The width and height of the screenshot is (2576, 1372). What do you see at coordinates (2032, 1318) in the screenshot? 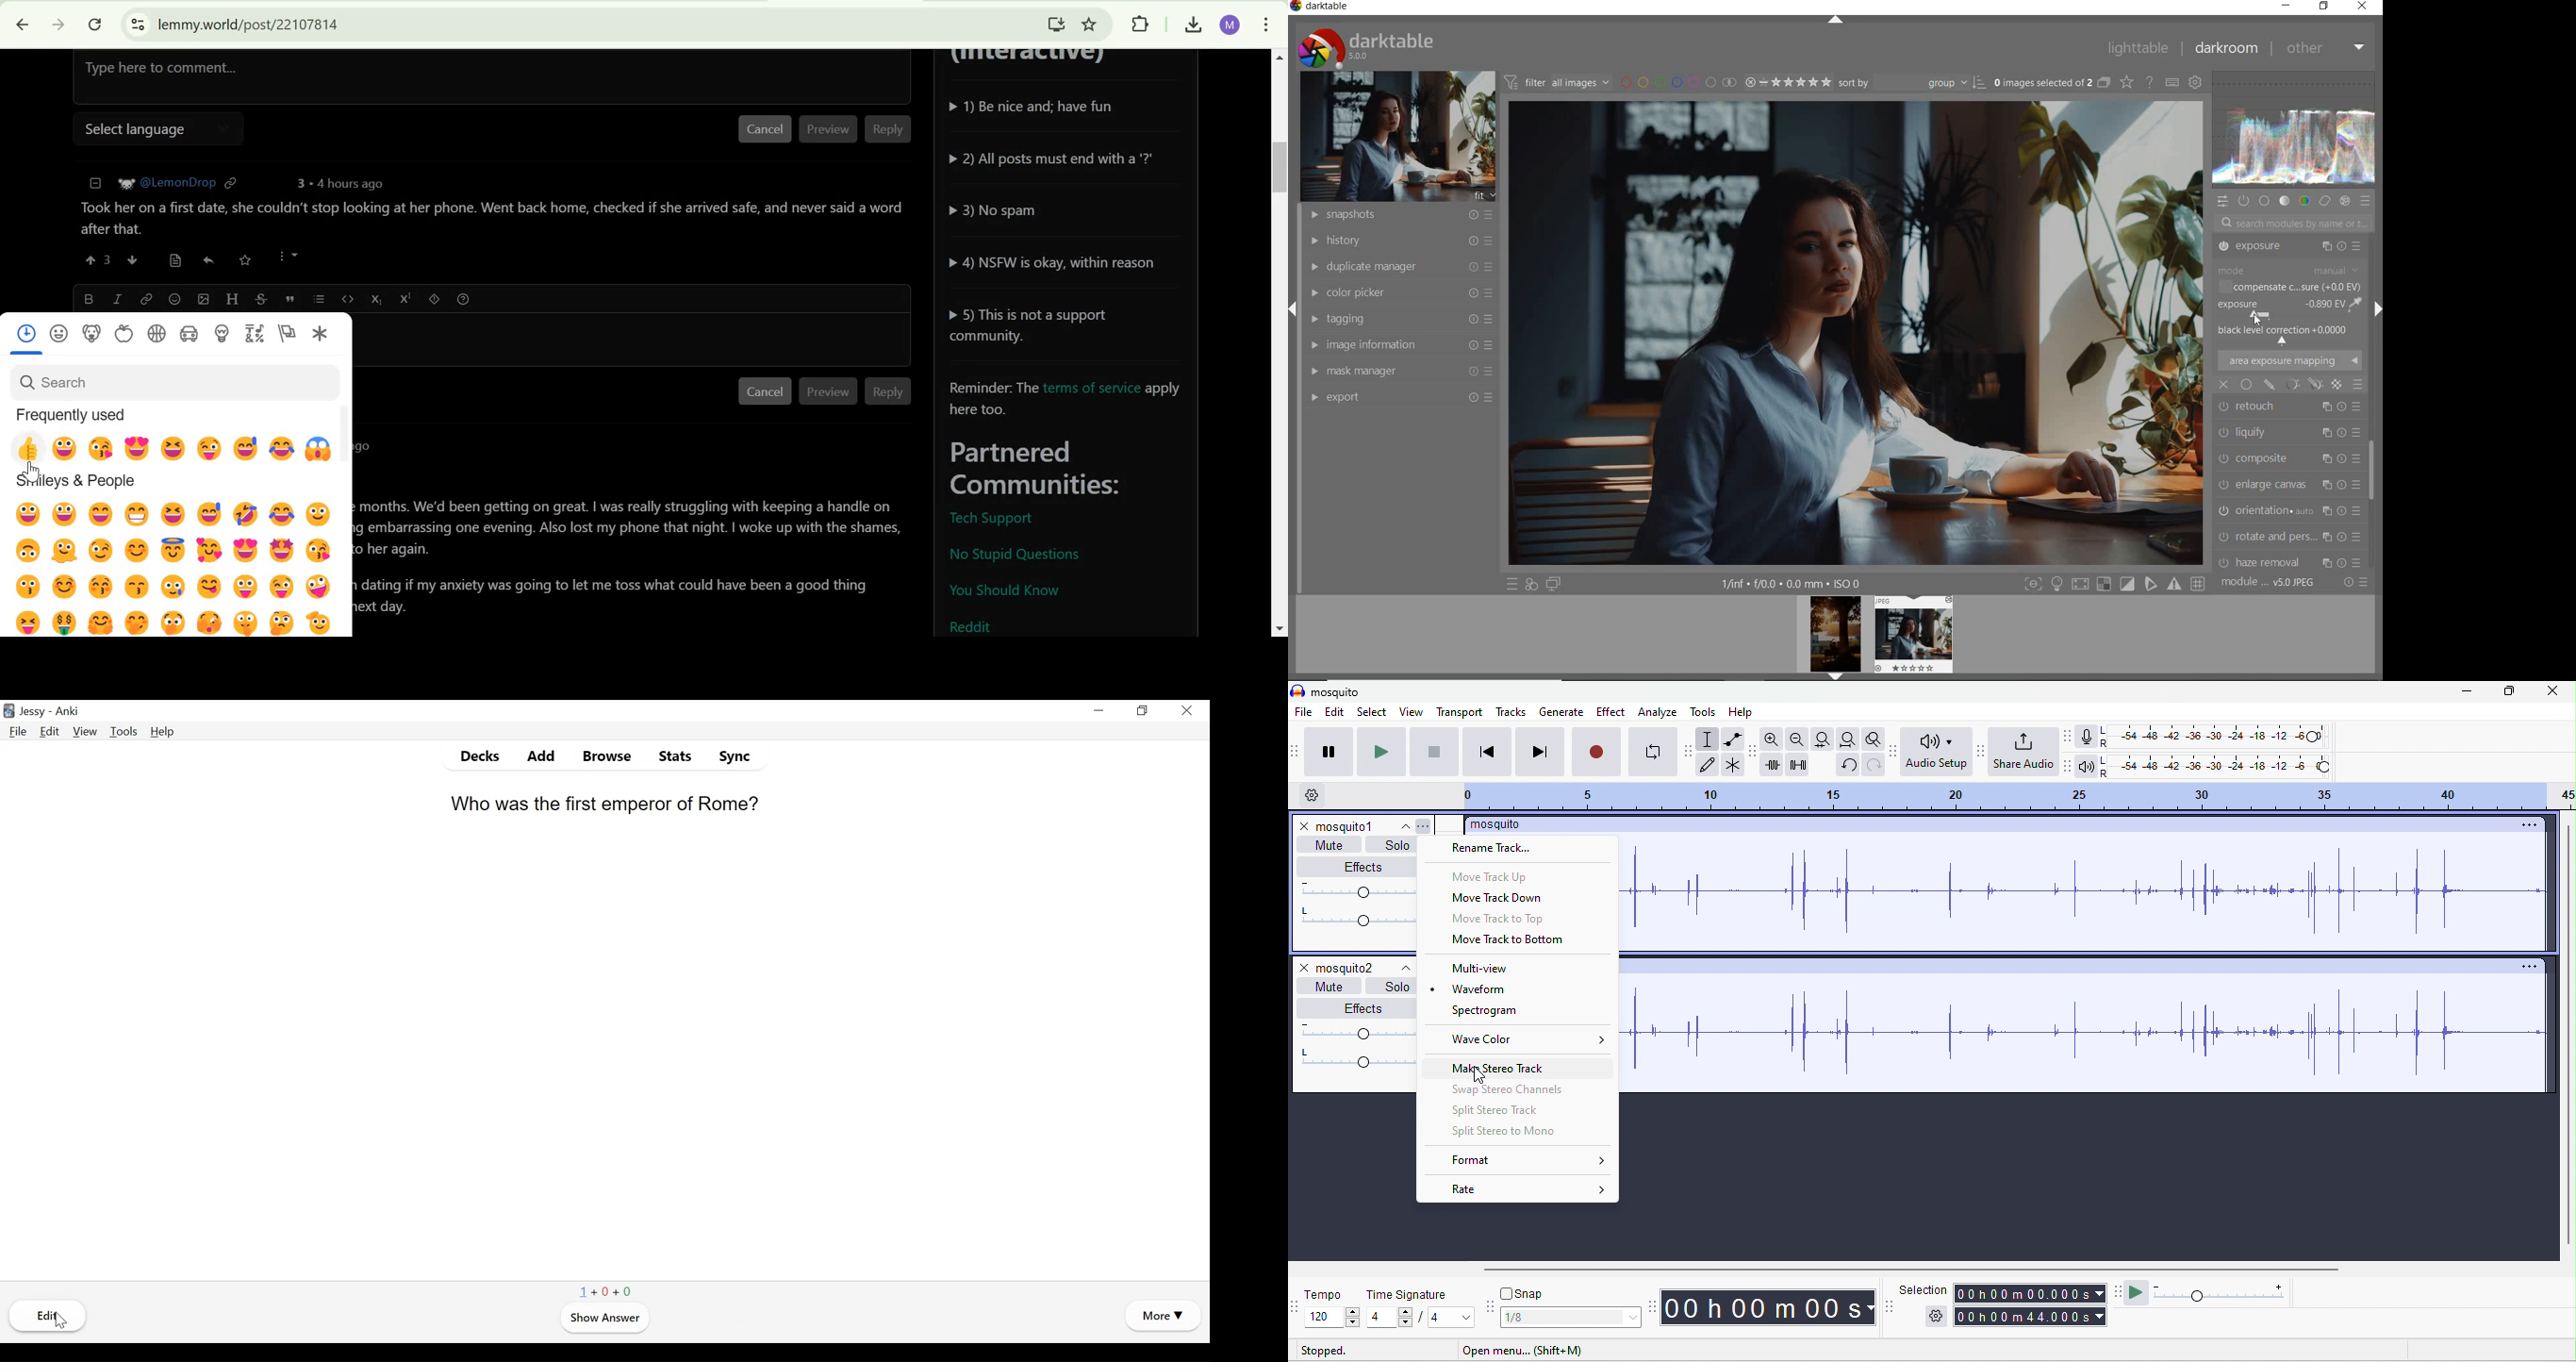
I see `total time` at bounding box center [2032, 1318].